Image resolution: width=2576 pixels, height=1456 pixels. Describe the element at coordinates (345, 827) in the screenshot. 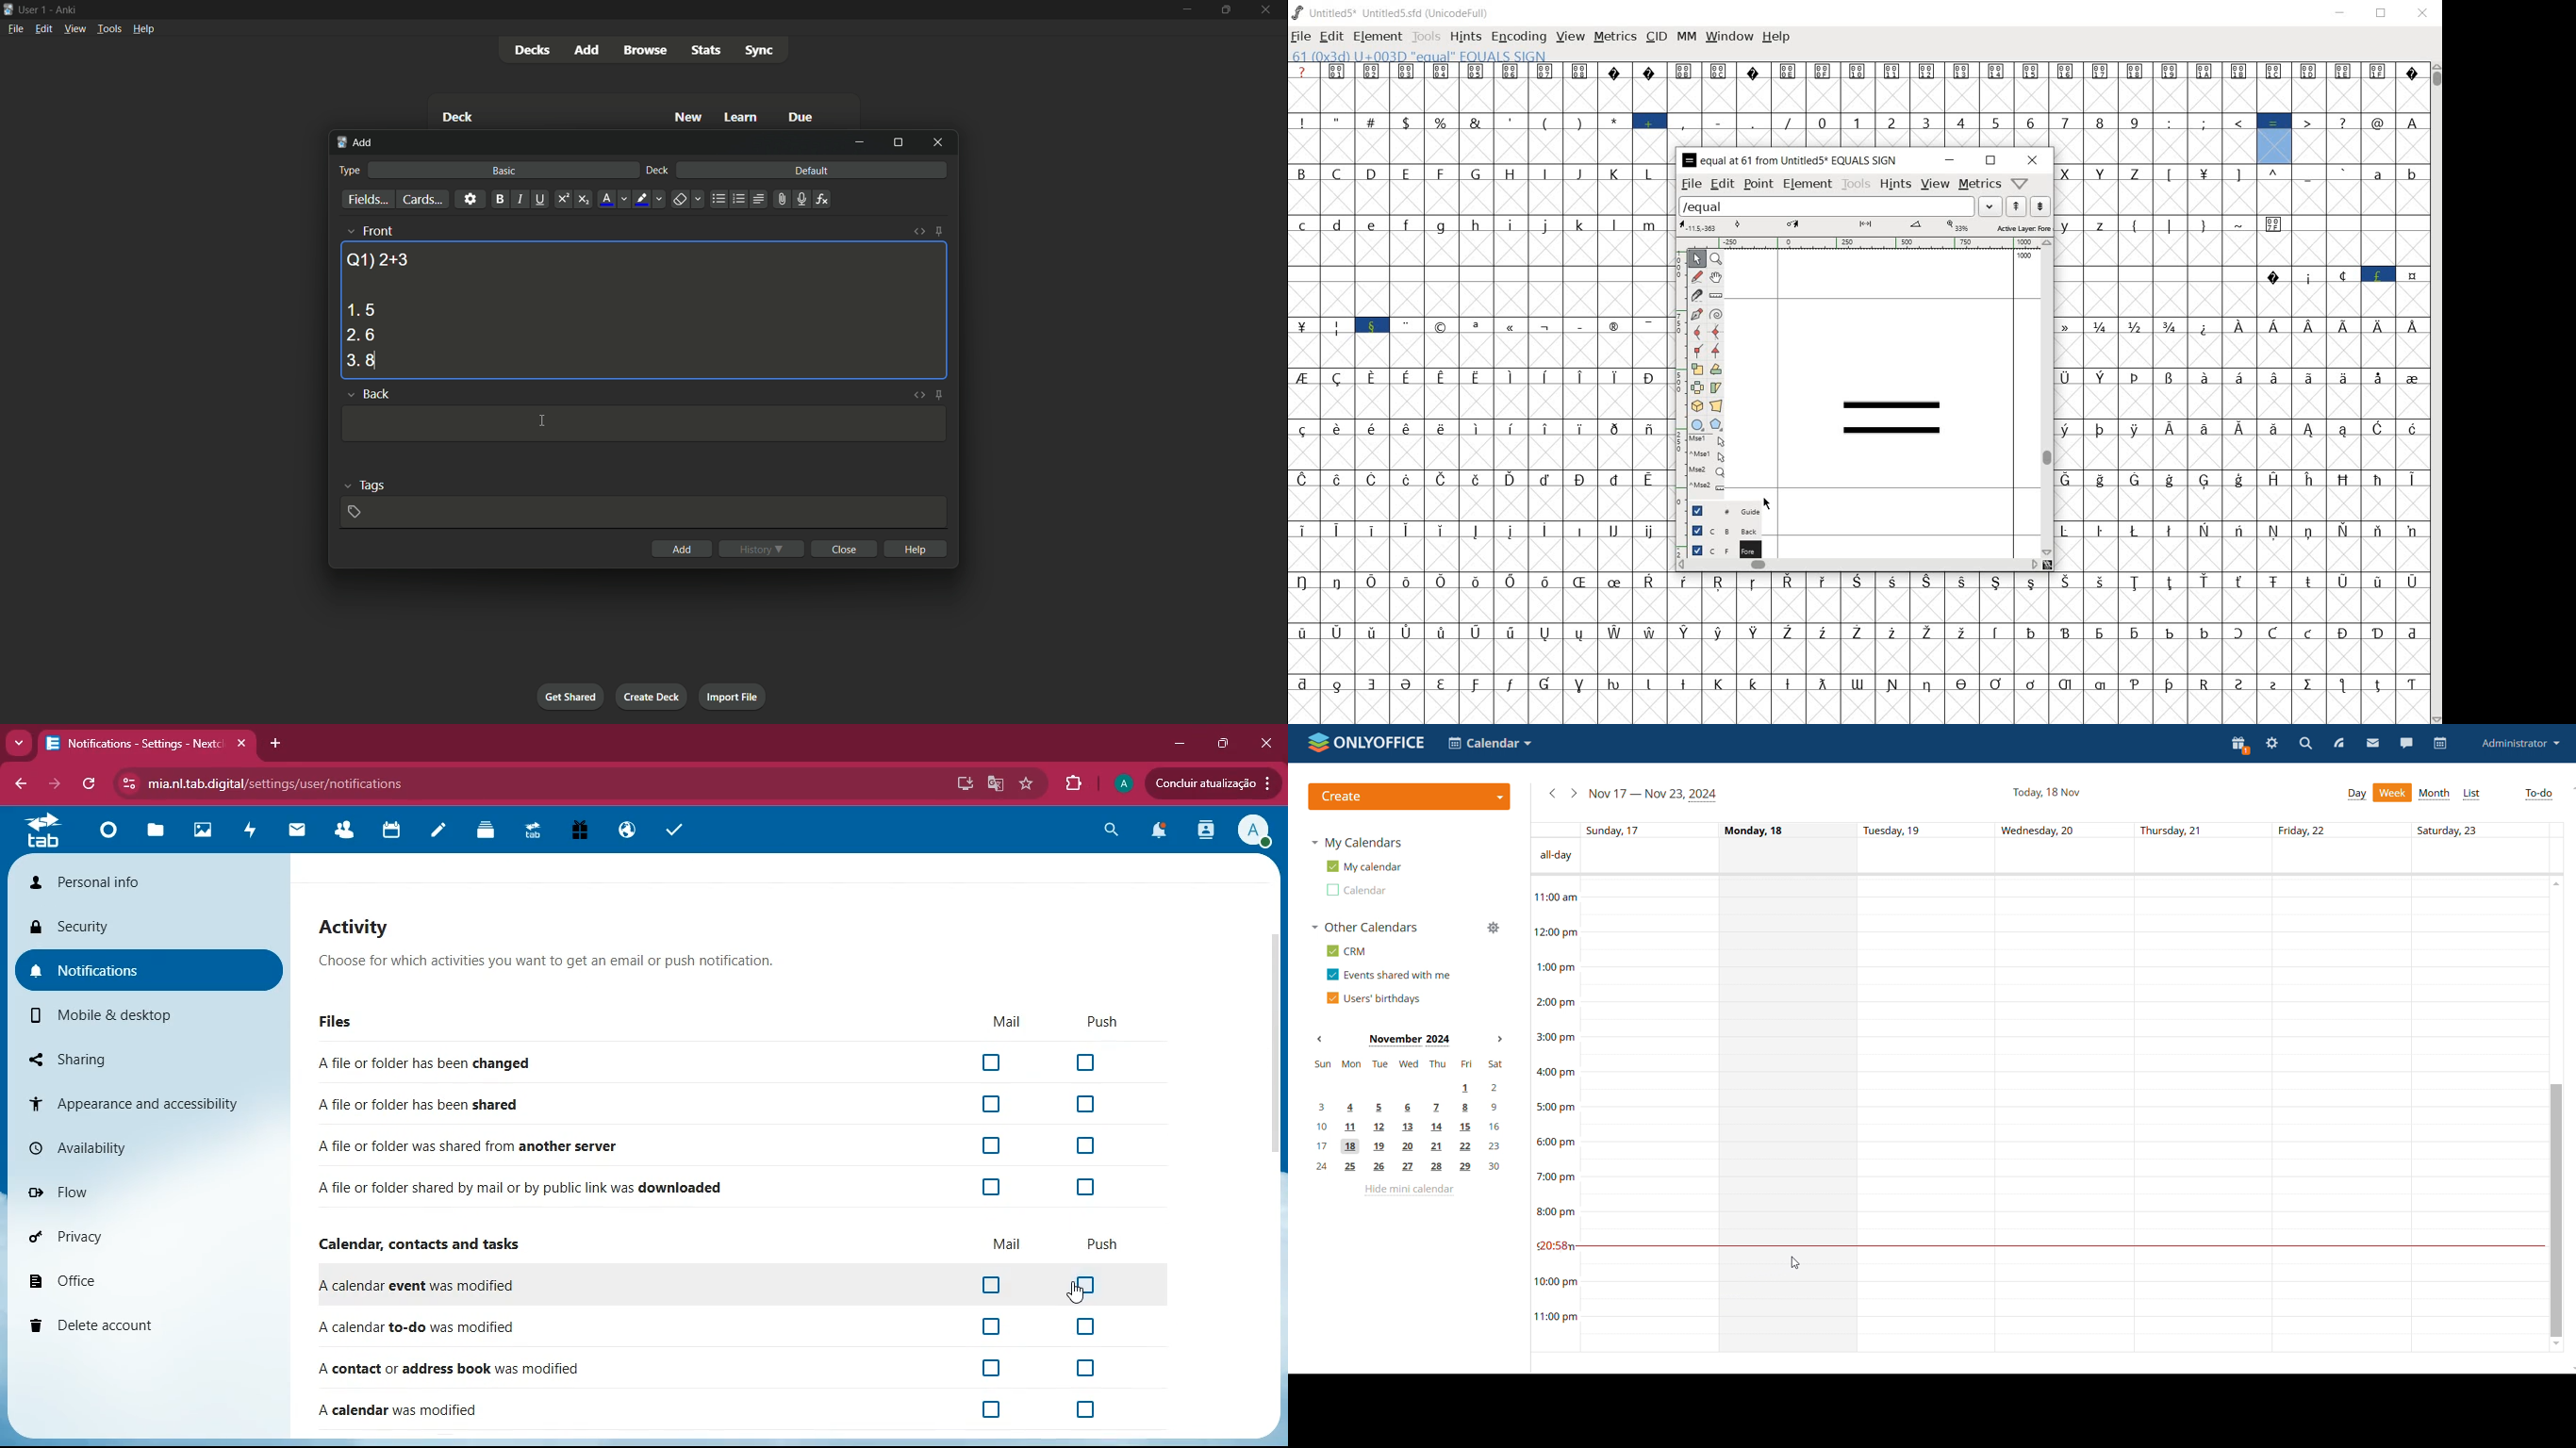

I see `friends` at that location.